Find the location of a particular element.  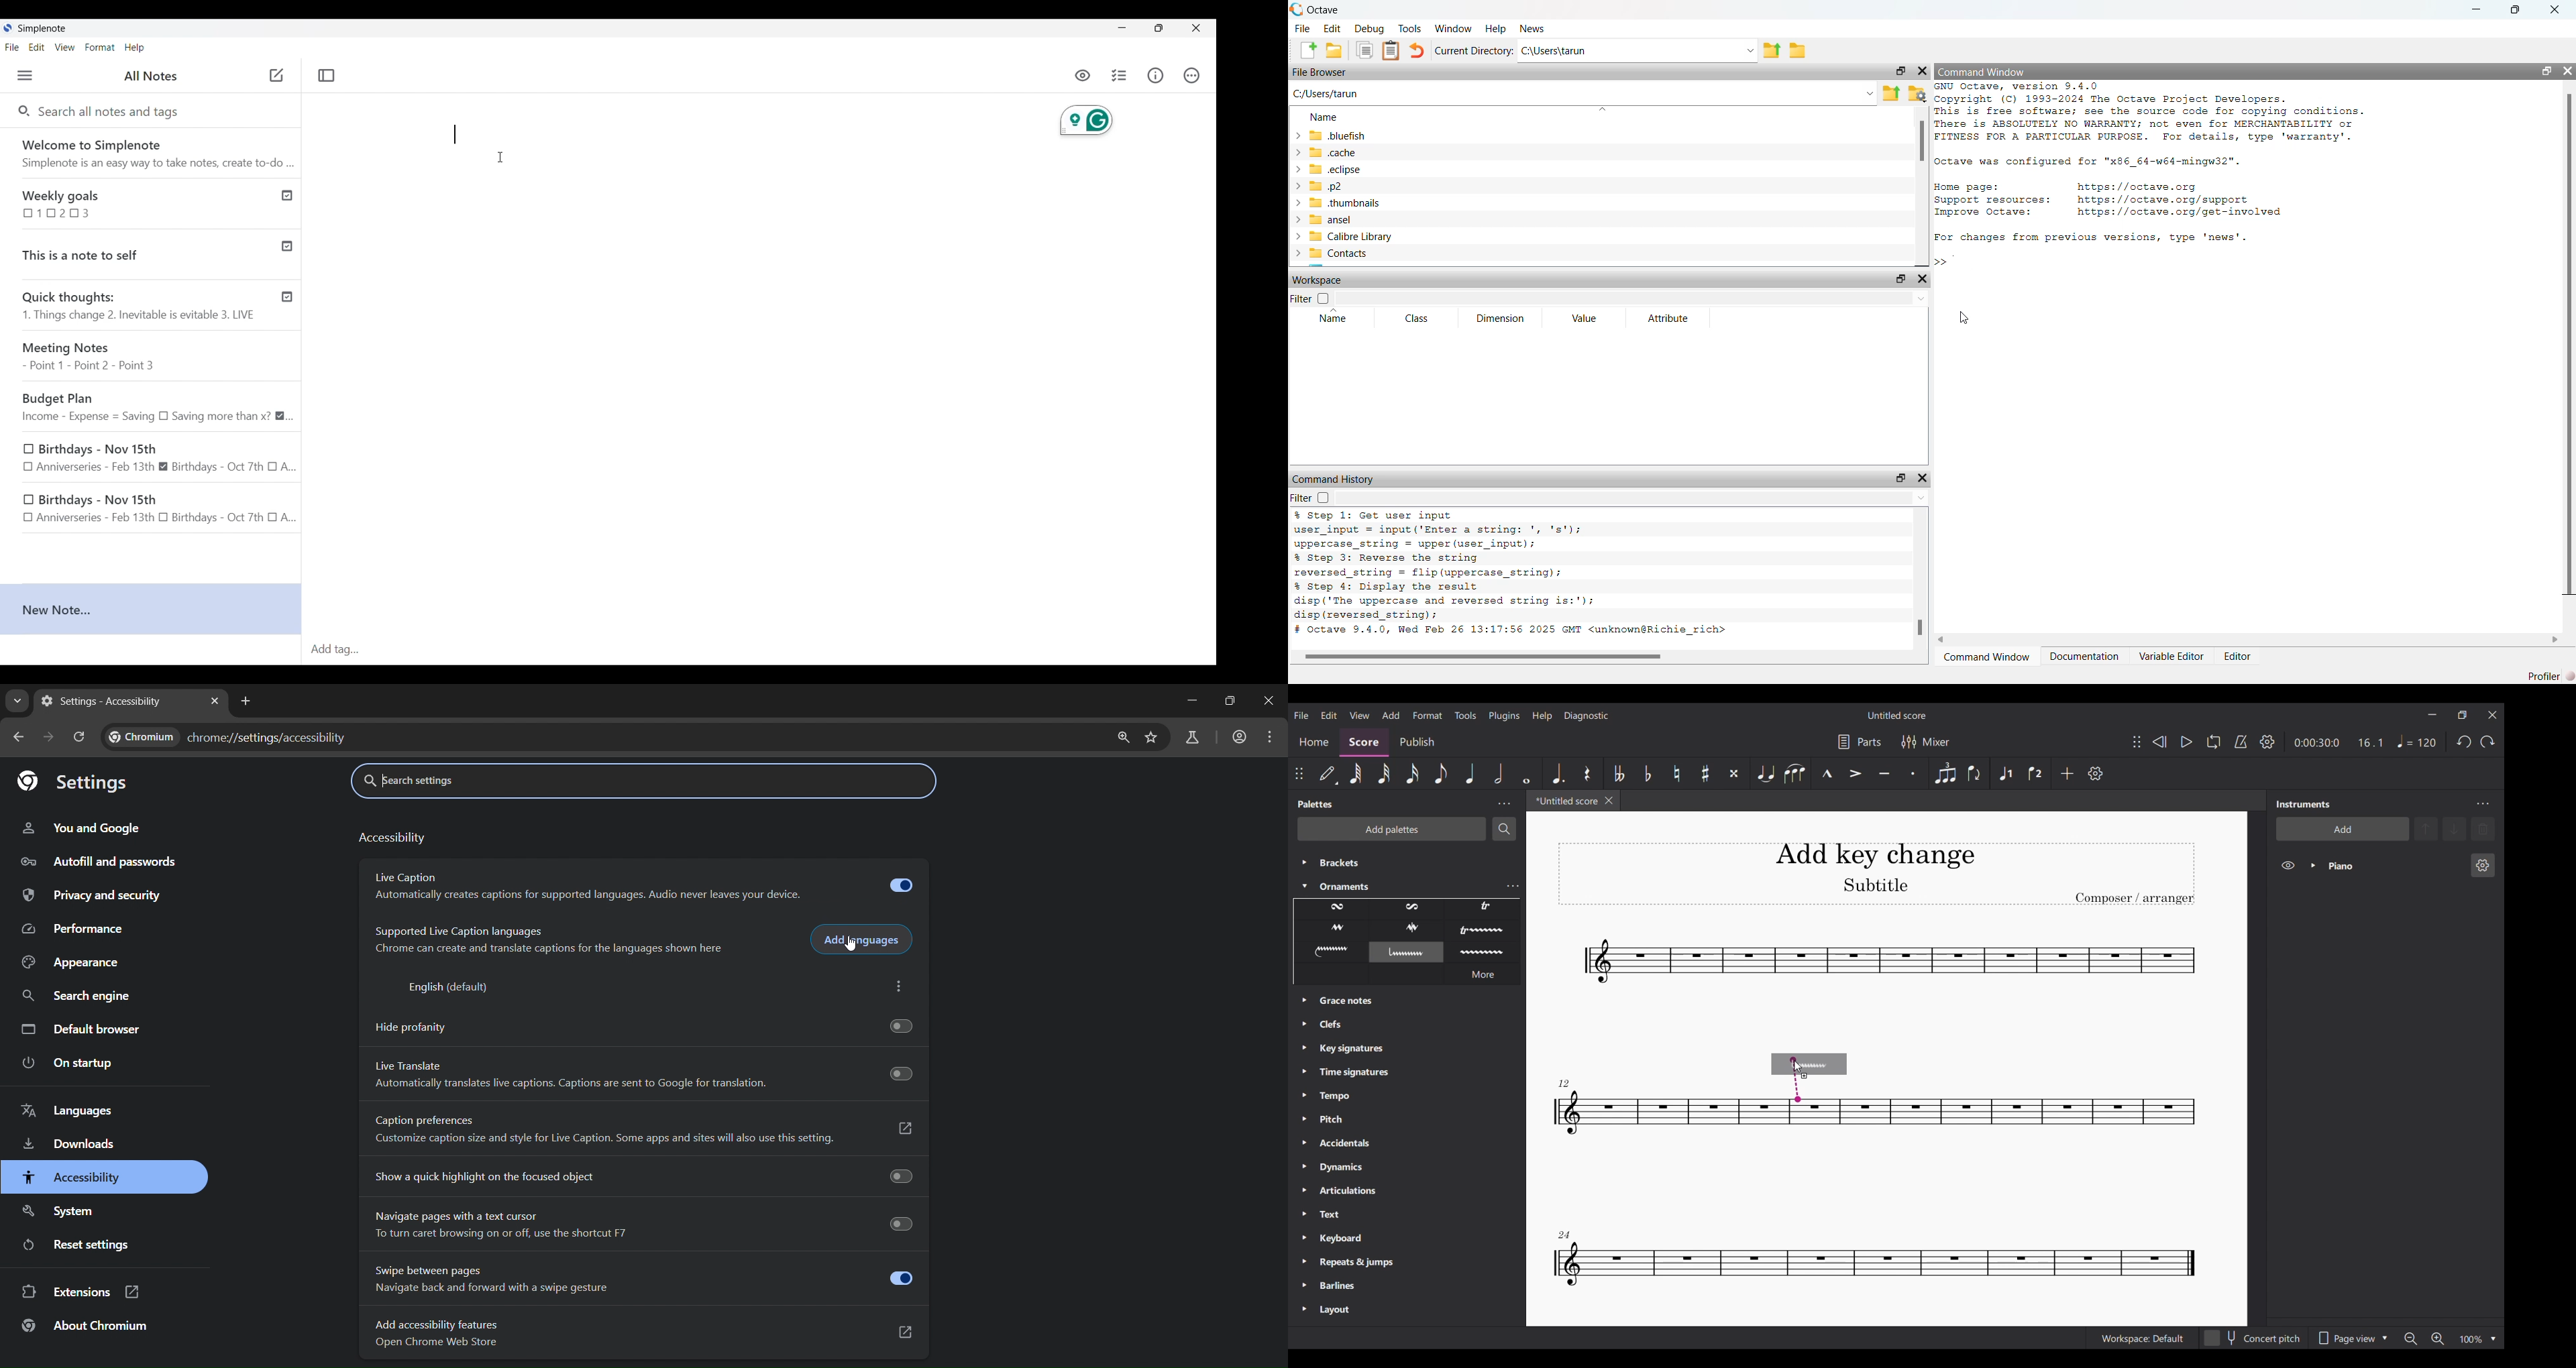

class is located at coordinates (1411, 319).